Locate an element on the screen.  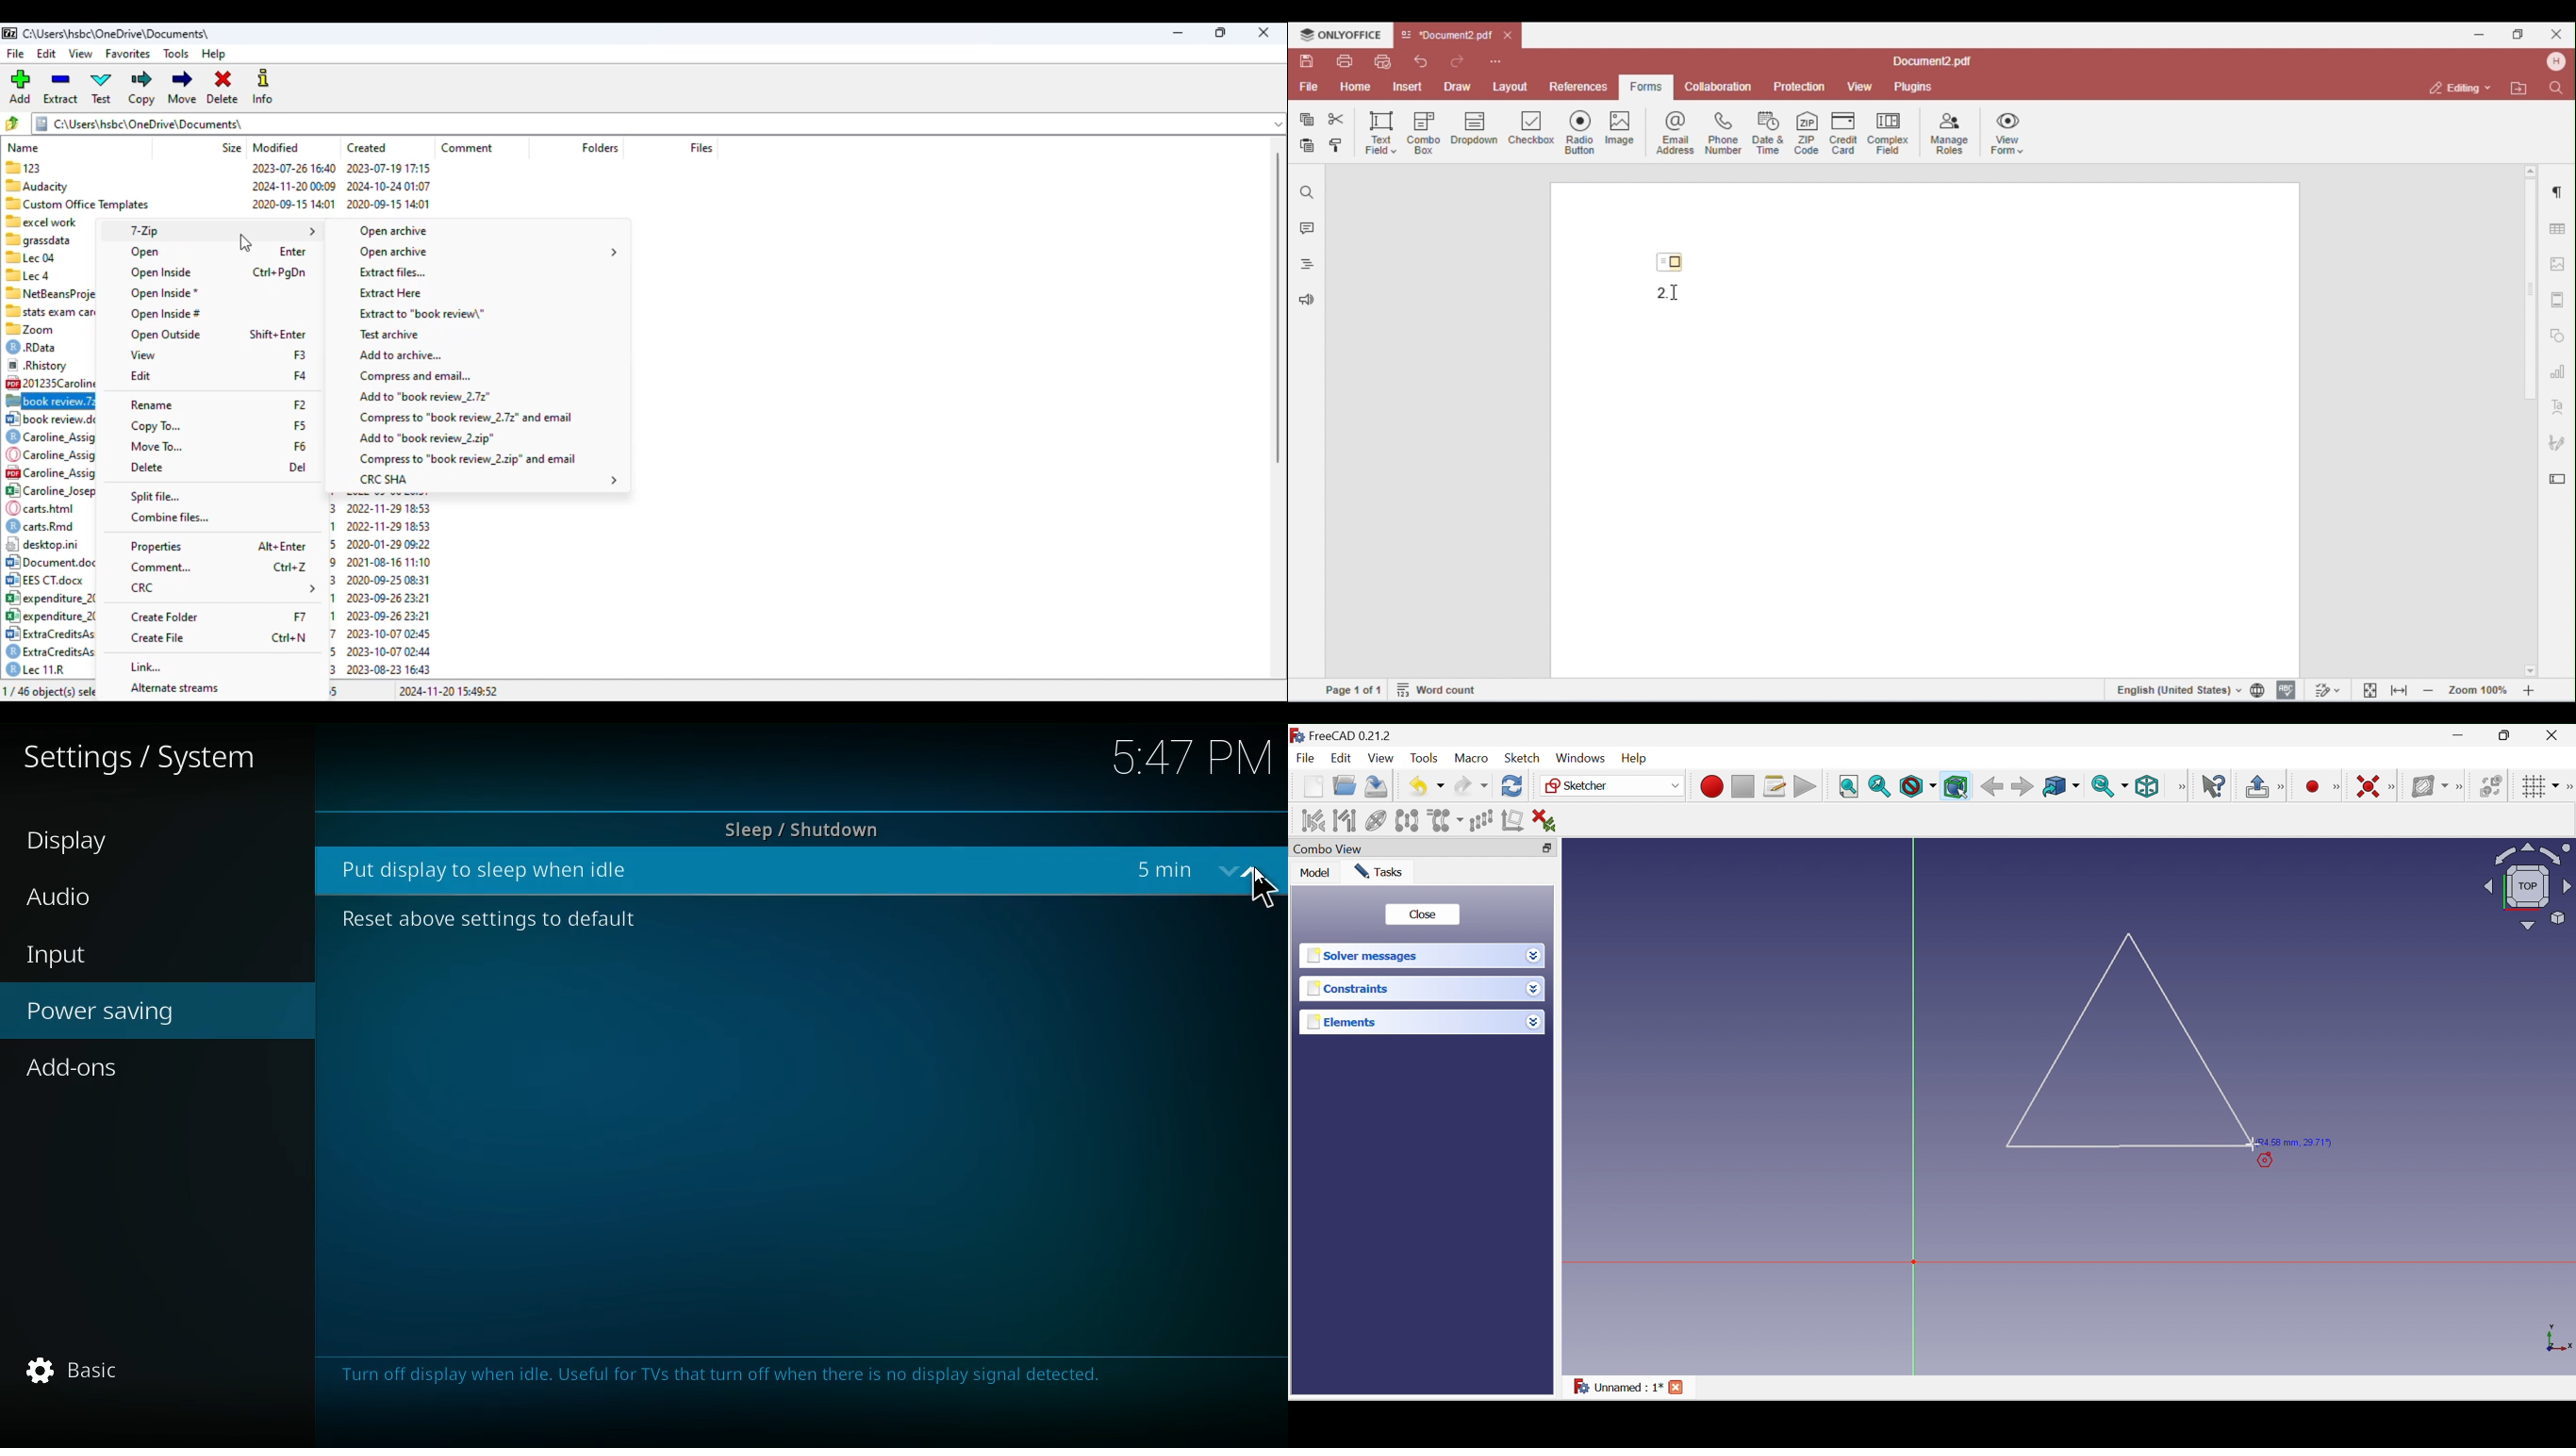
close is located at coordinates (1264, 33).